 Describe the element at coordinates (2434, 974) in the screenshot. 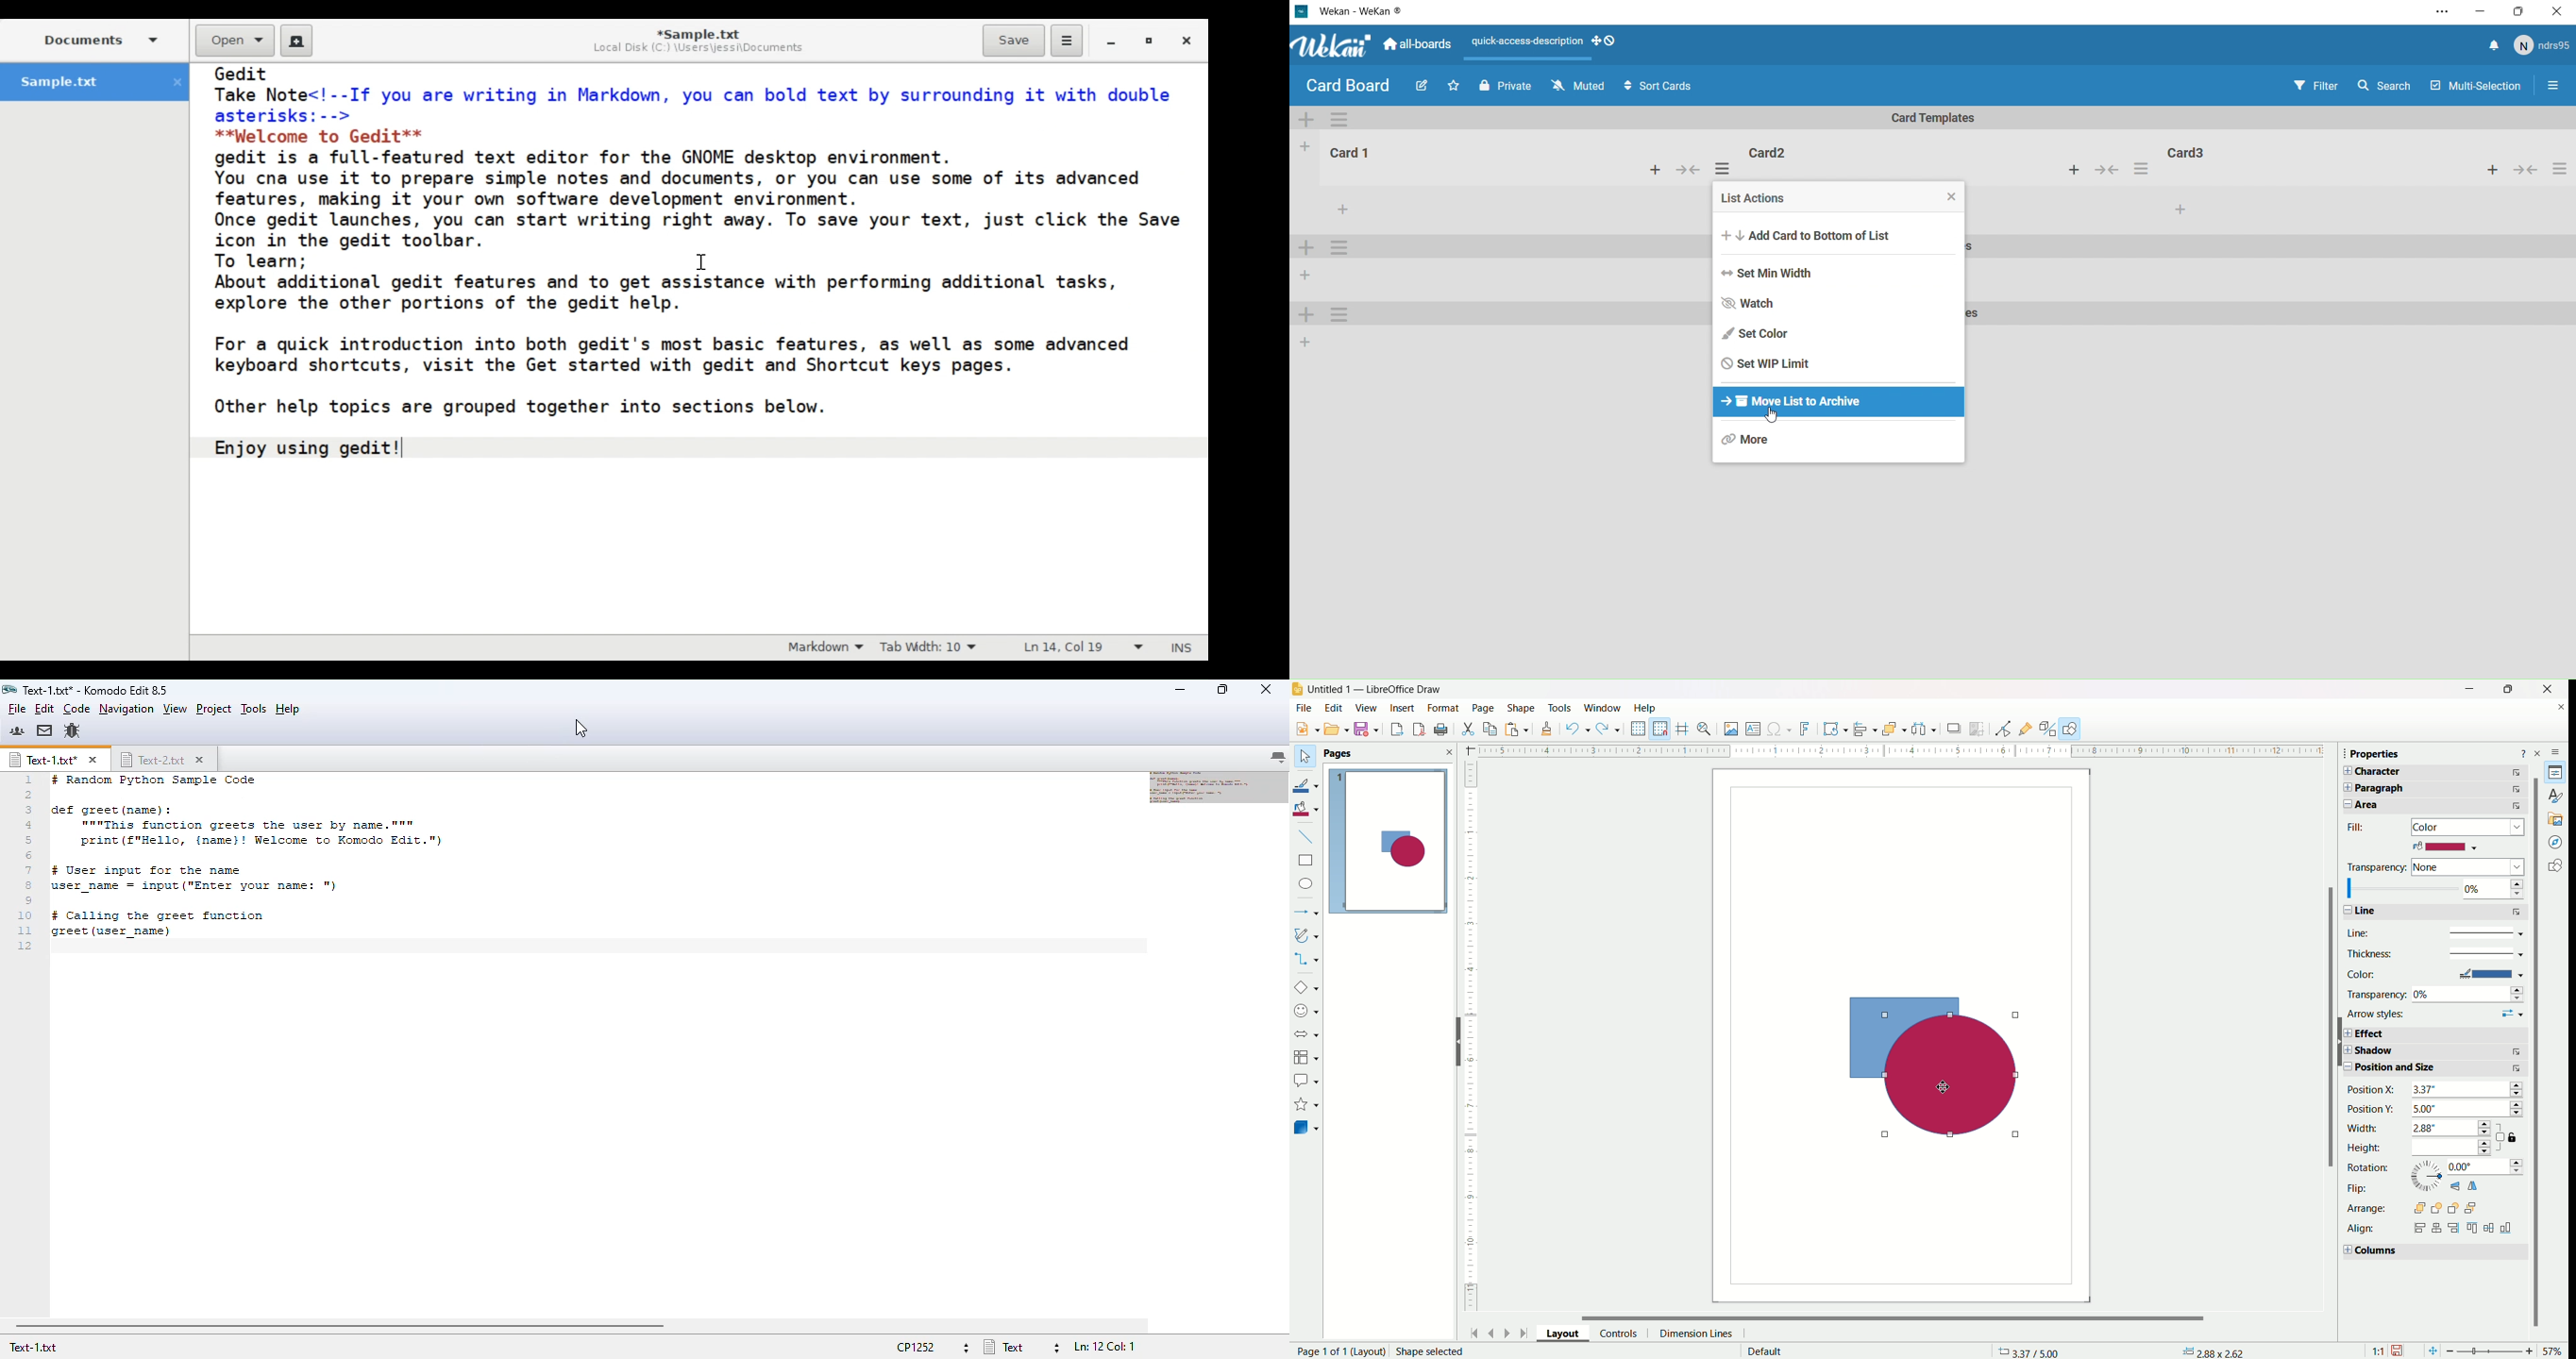

I see `color` at that location.